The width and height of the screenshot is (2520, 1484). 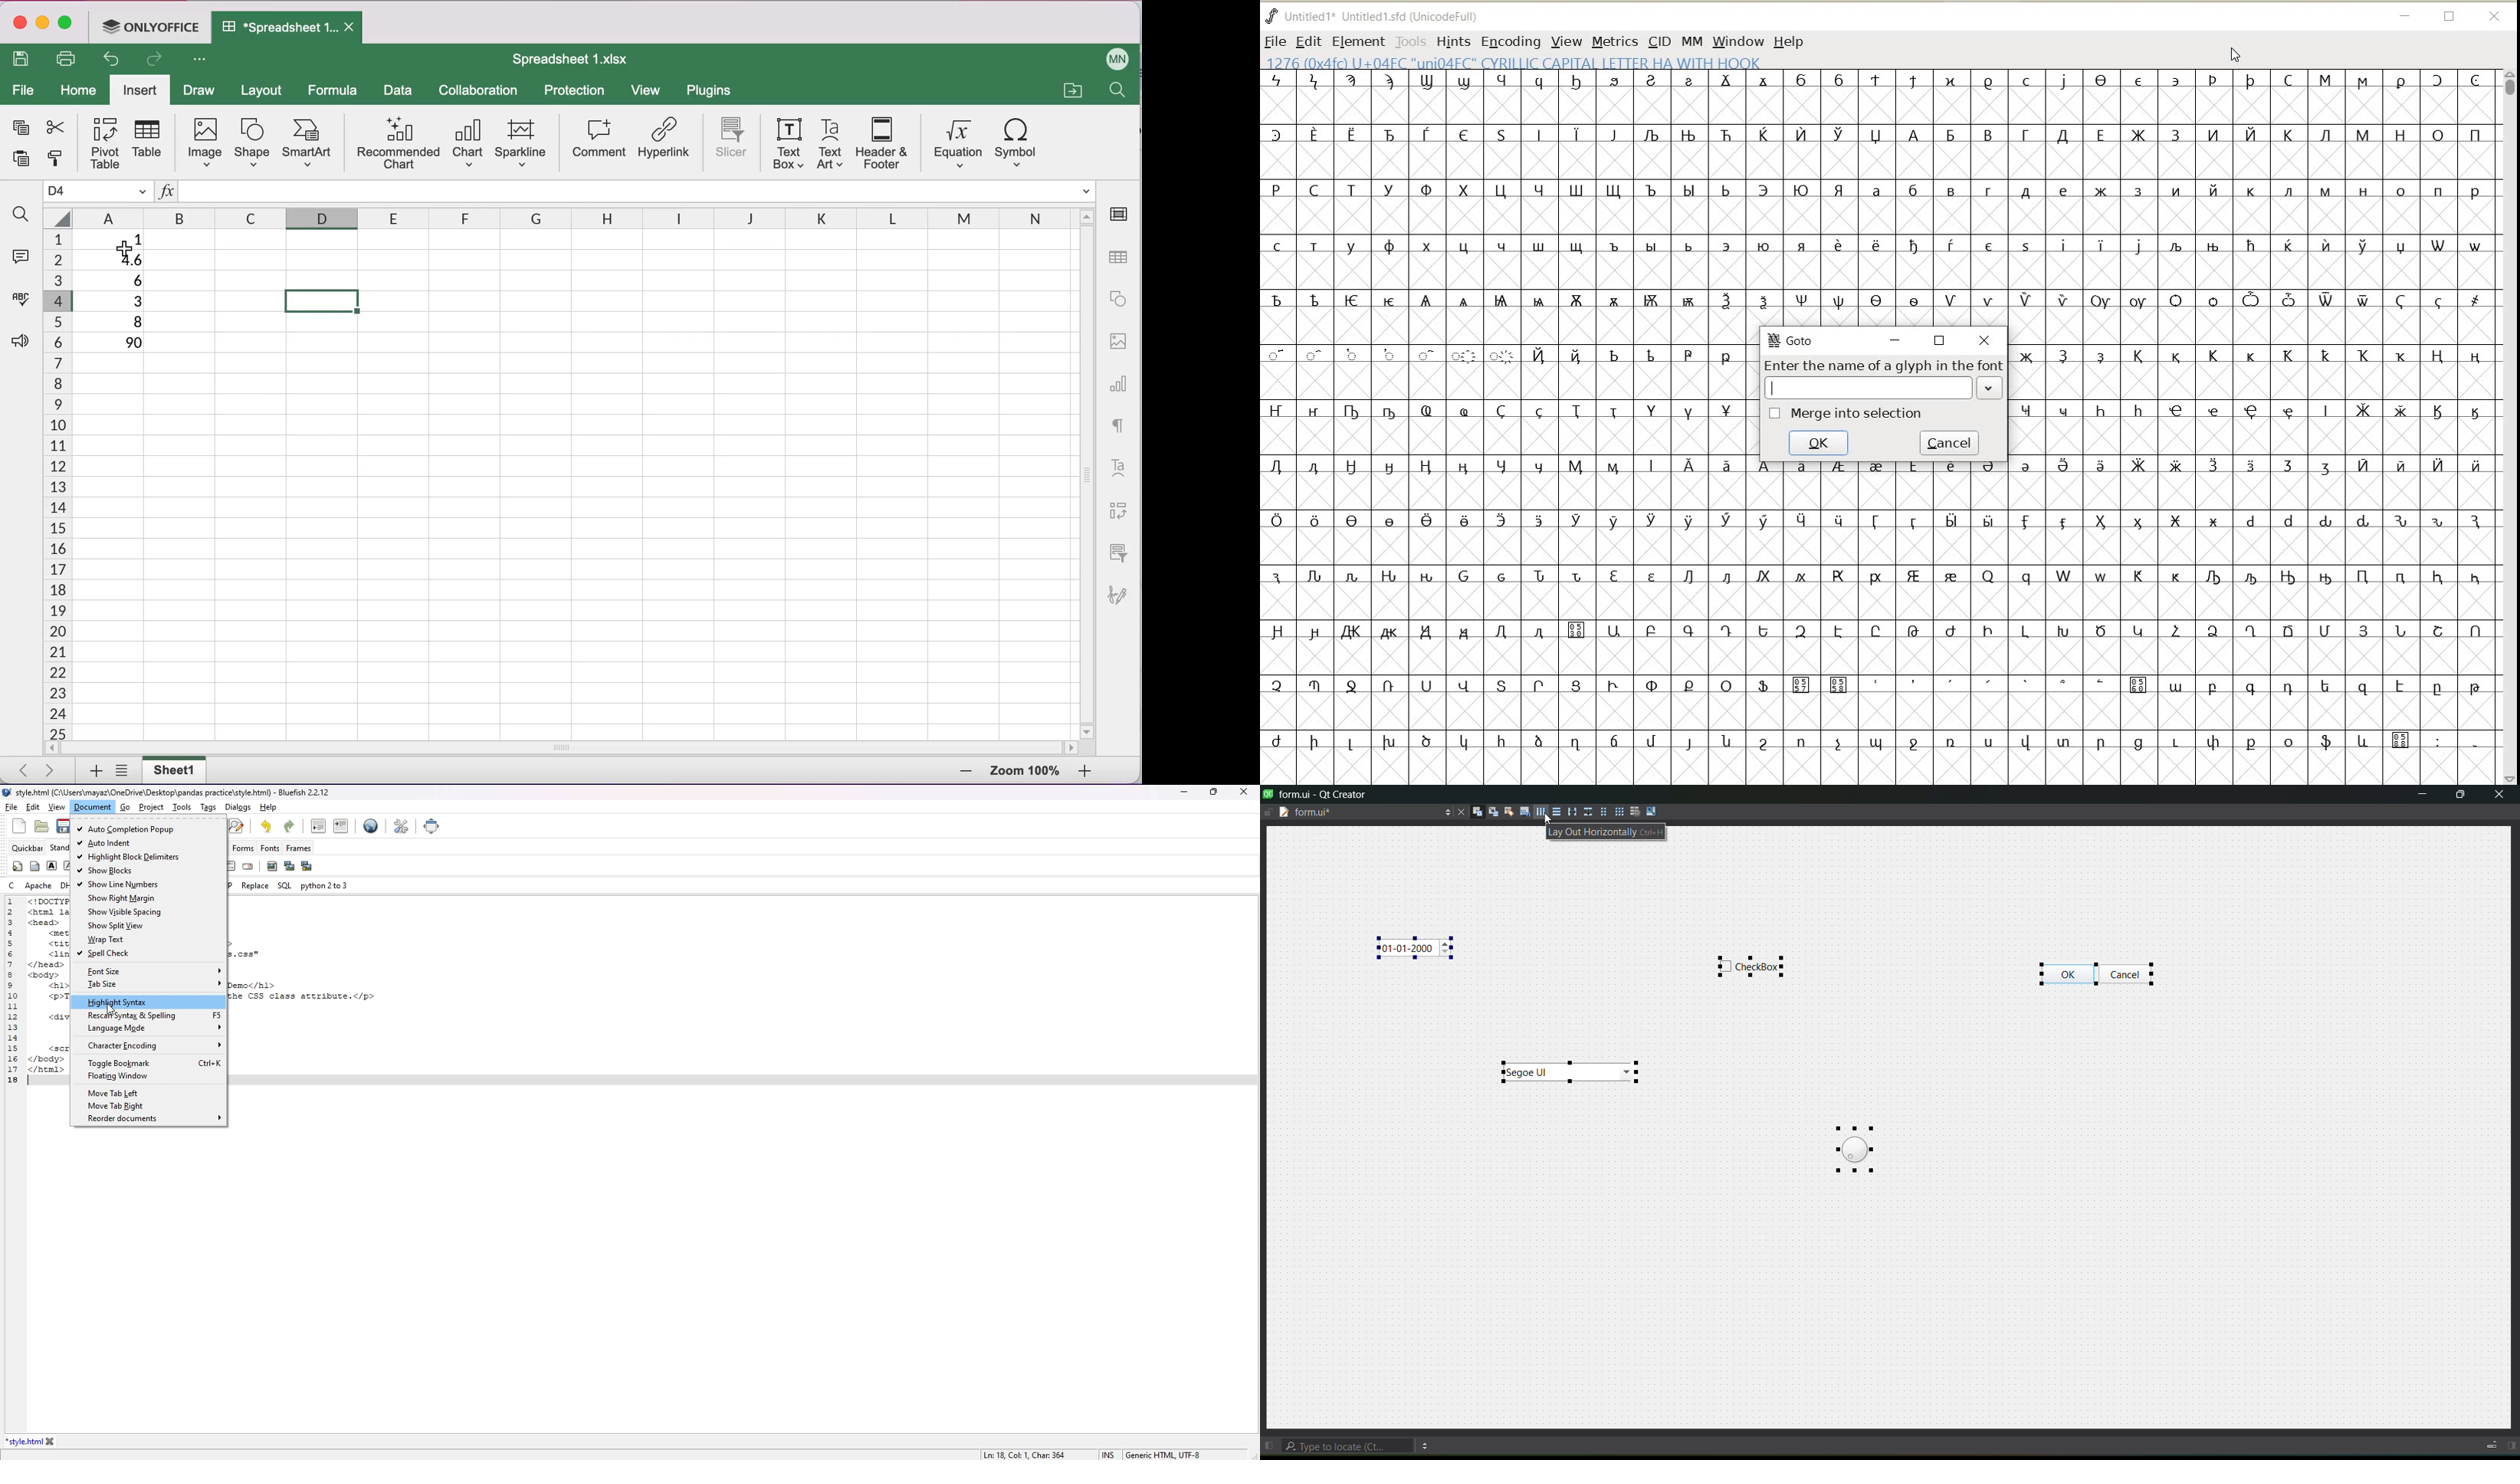 What do you see at coordinates (243, 847) in the screenshot?
I see `forms` at bounding box center [243, 847].